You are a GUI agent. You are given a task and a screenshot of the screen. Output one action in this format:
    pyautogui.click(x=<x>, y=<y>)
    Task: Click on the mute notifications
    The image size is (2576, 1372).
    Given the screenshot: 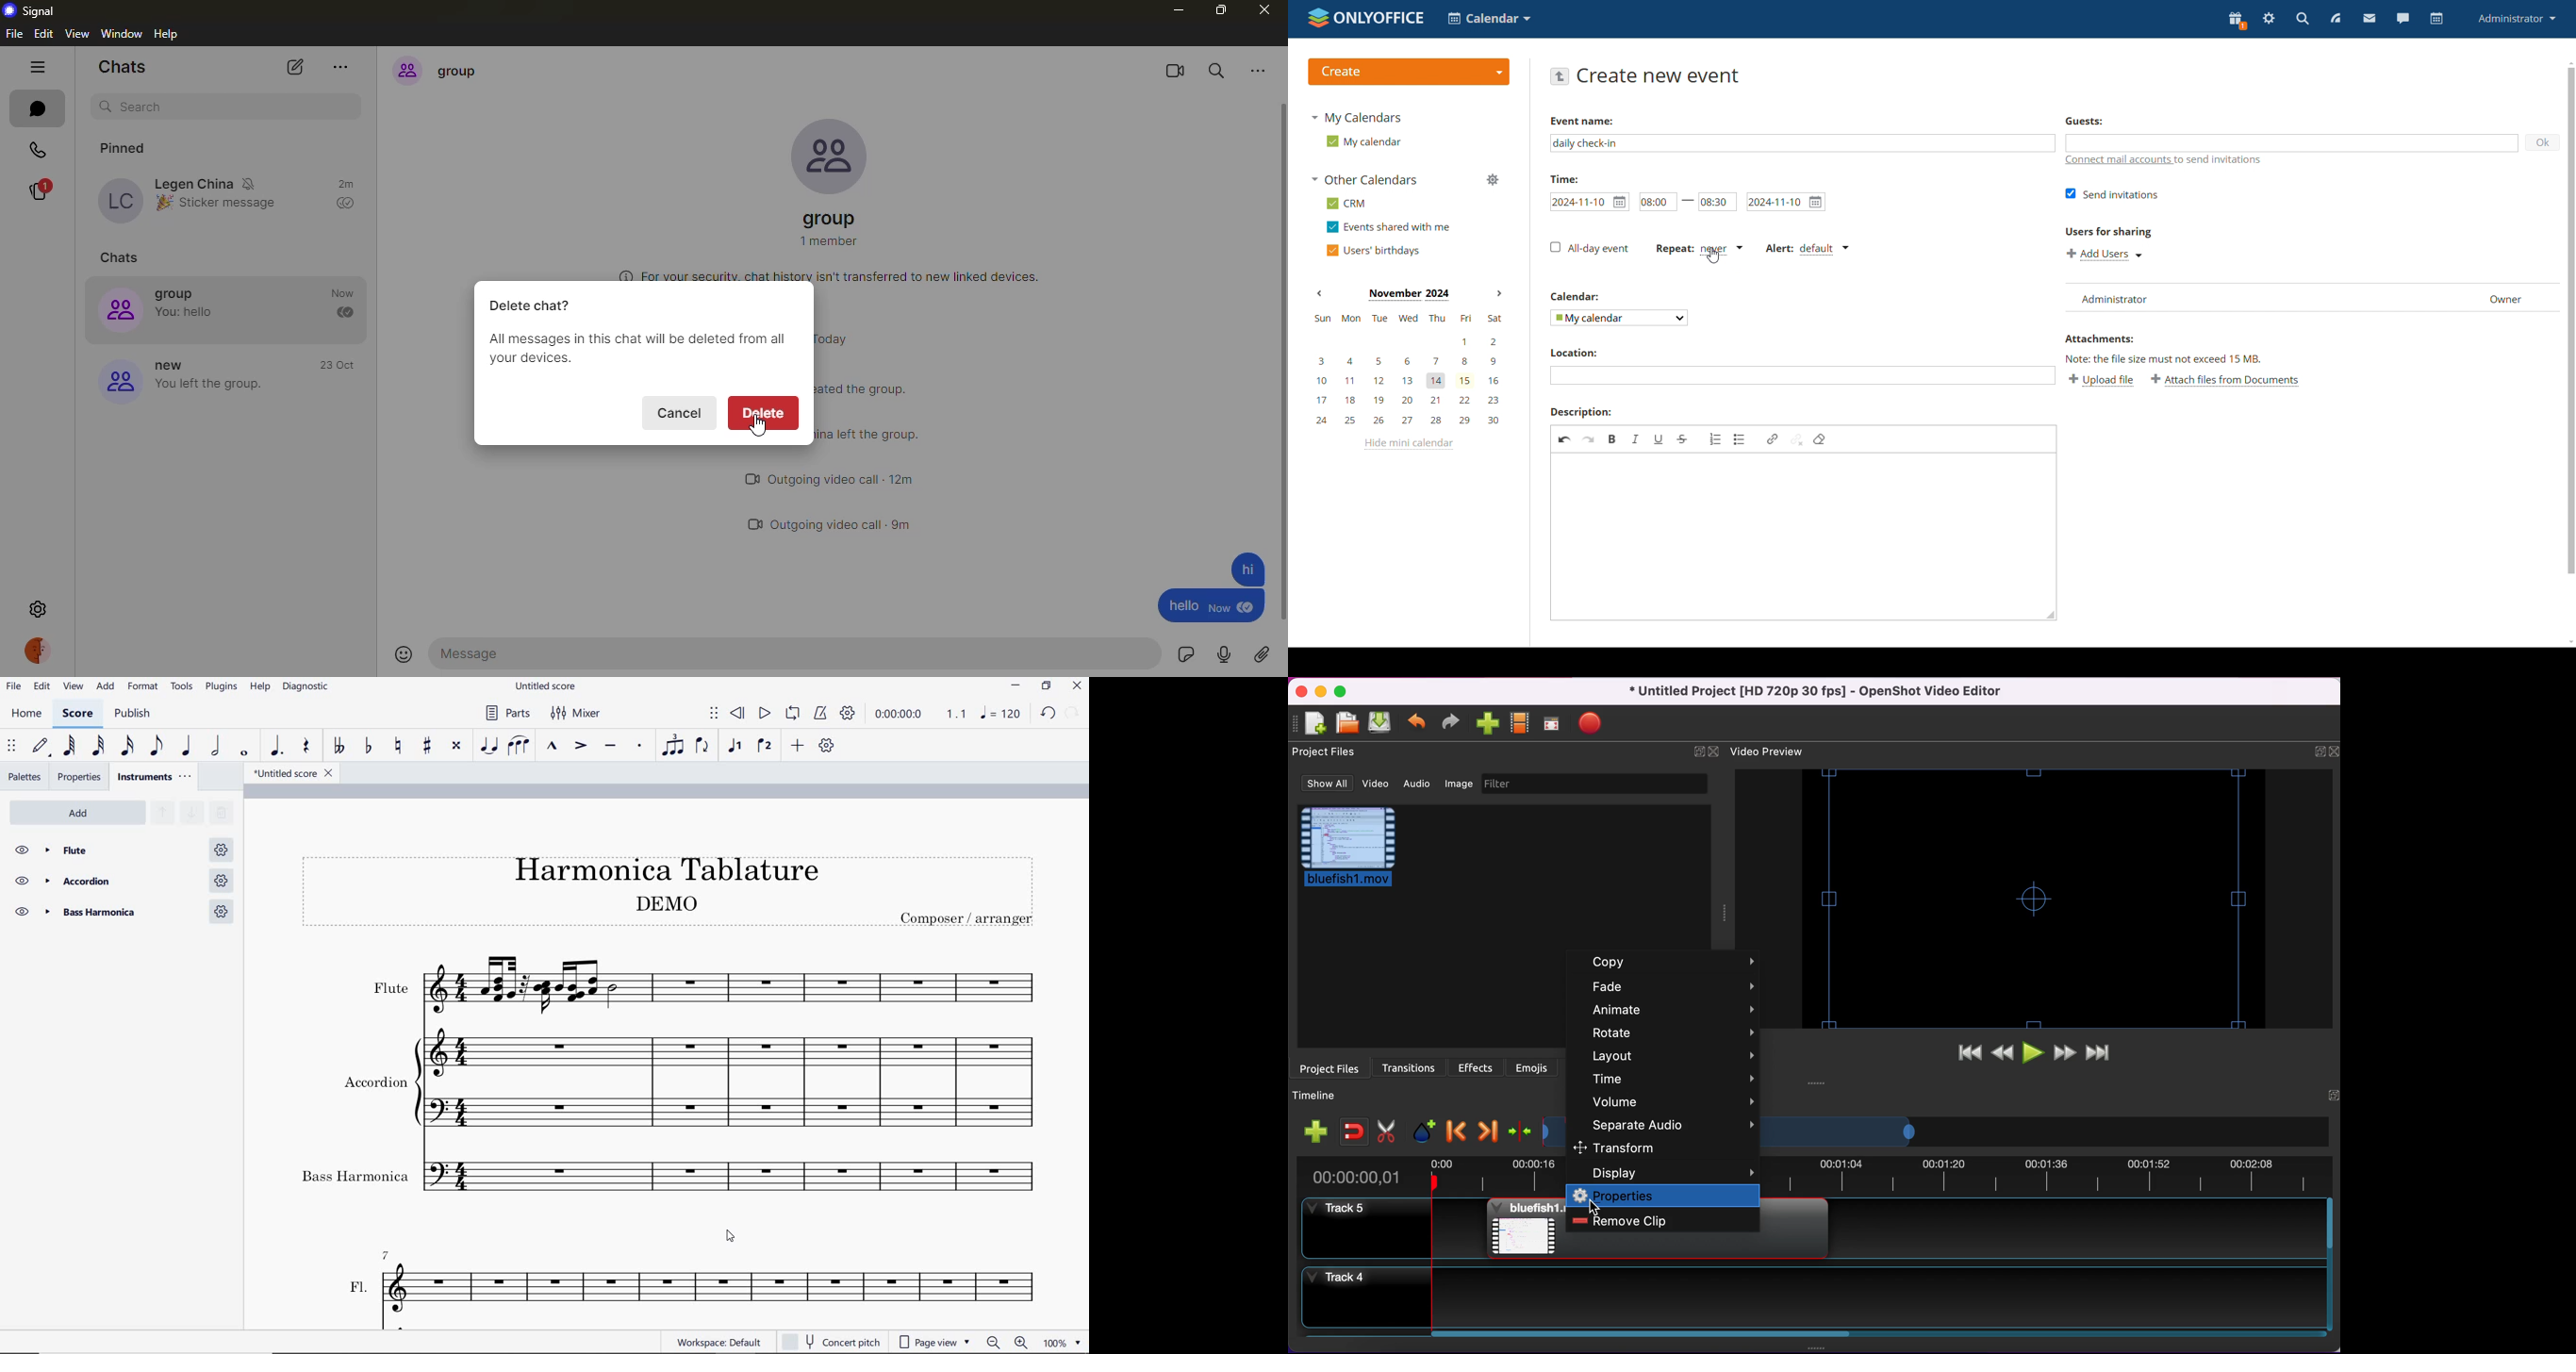 What is the action you would take?
    pyautogui.click(x=254, y=182)
    